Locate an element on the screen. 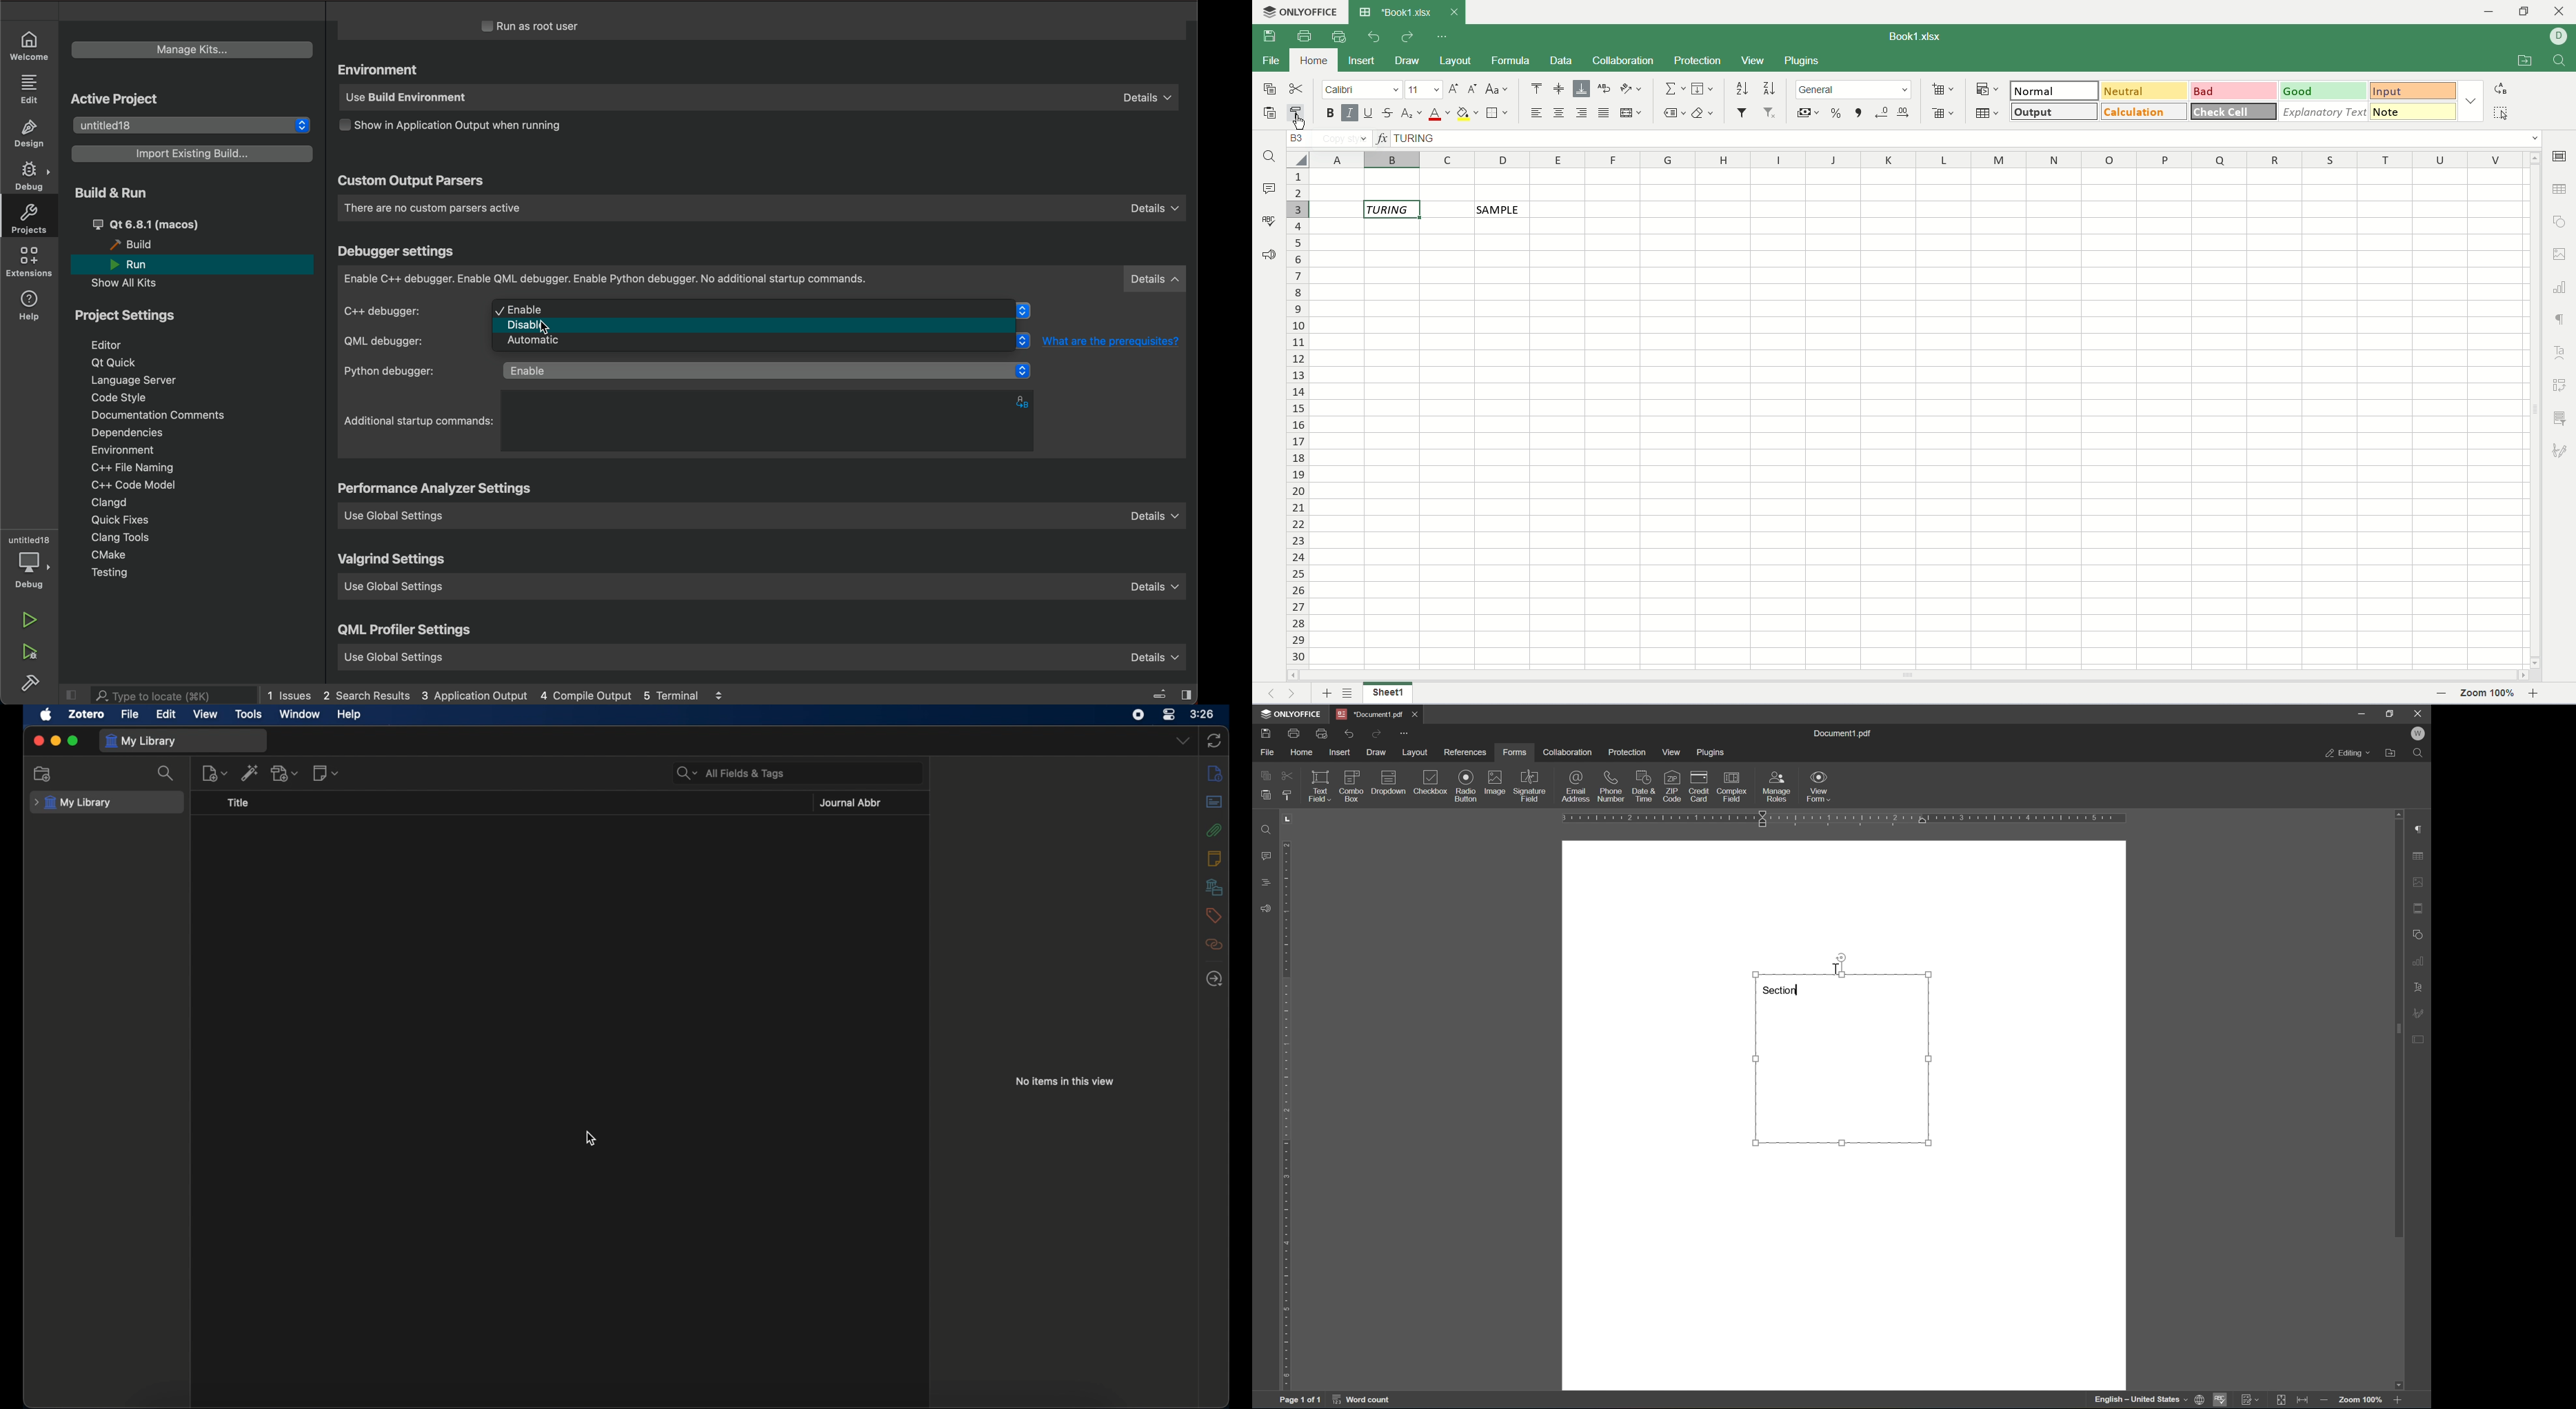 Image resolution: width=2576 pixels, height=1428 pixels. increase decimal is located at coordinates (1904, 112).